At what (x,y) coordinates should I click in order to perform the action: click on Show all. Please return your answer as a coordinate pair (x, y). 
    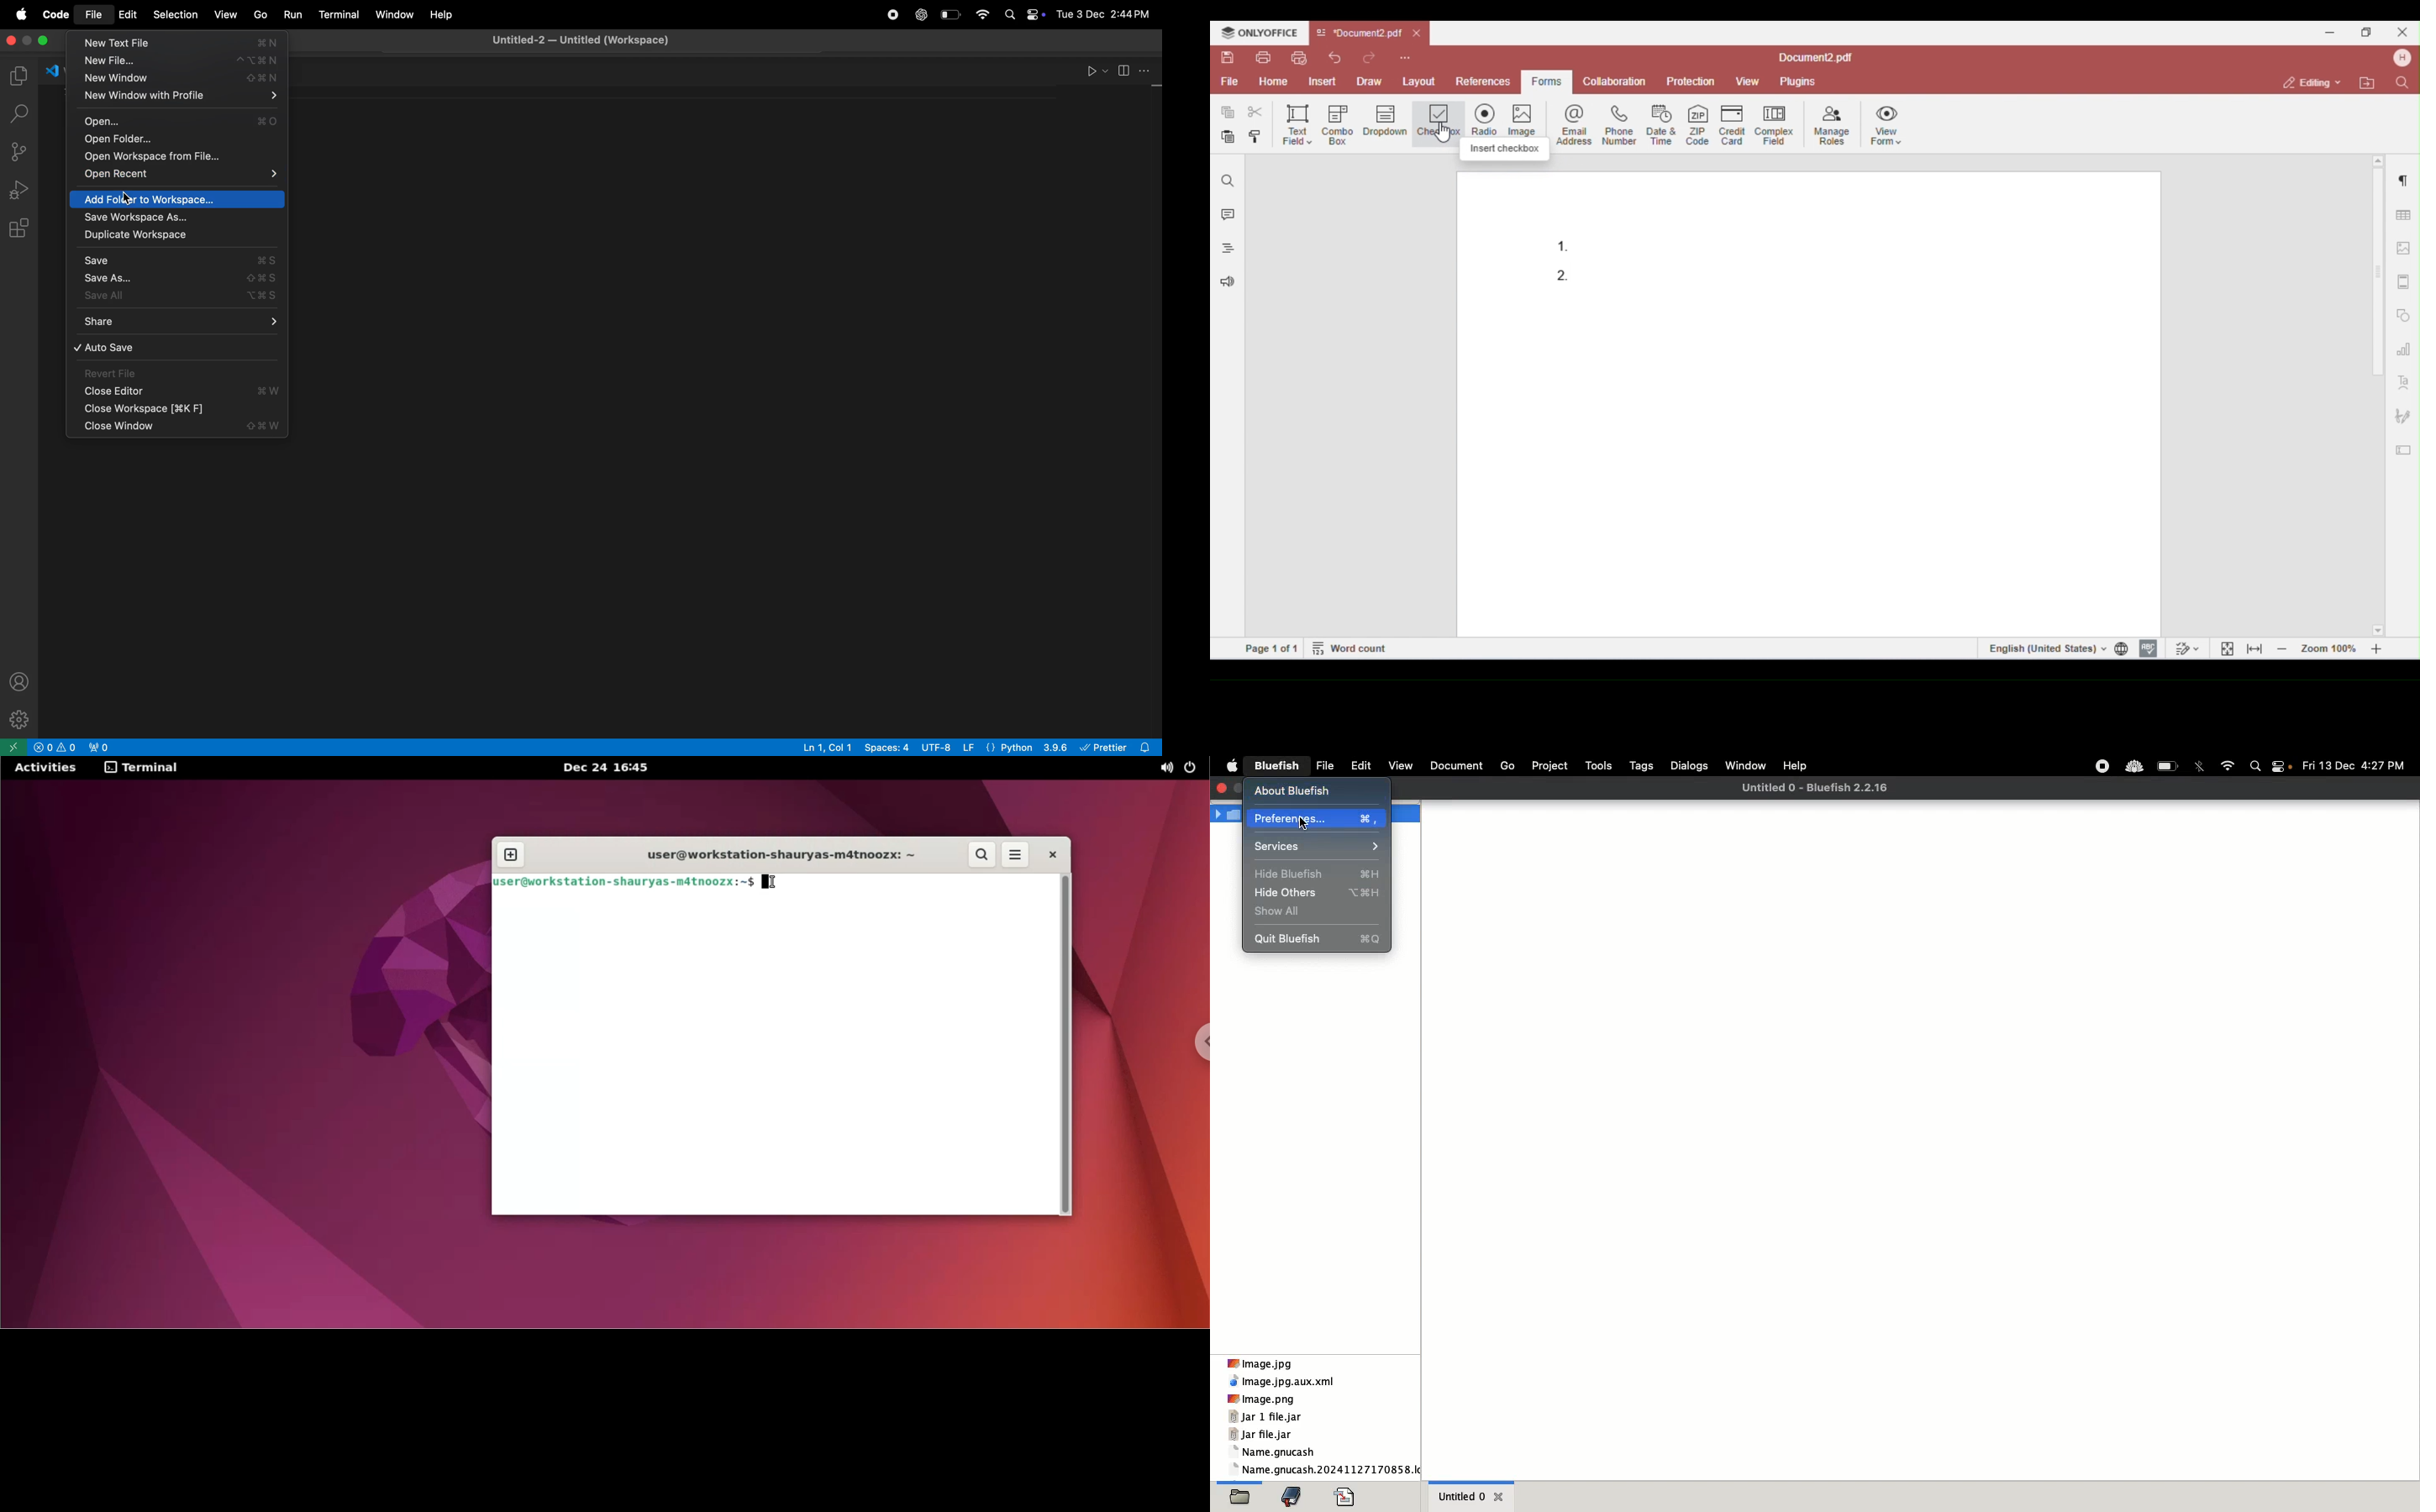
    Looking at the image, I should click on (1279, 911).